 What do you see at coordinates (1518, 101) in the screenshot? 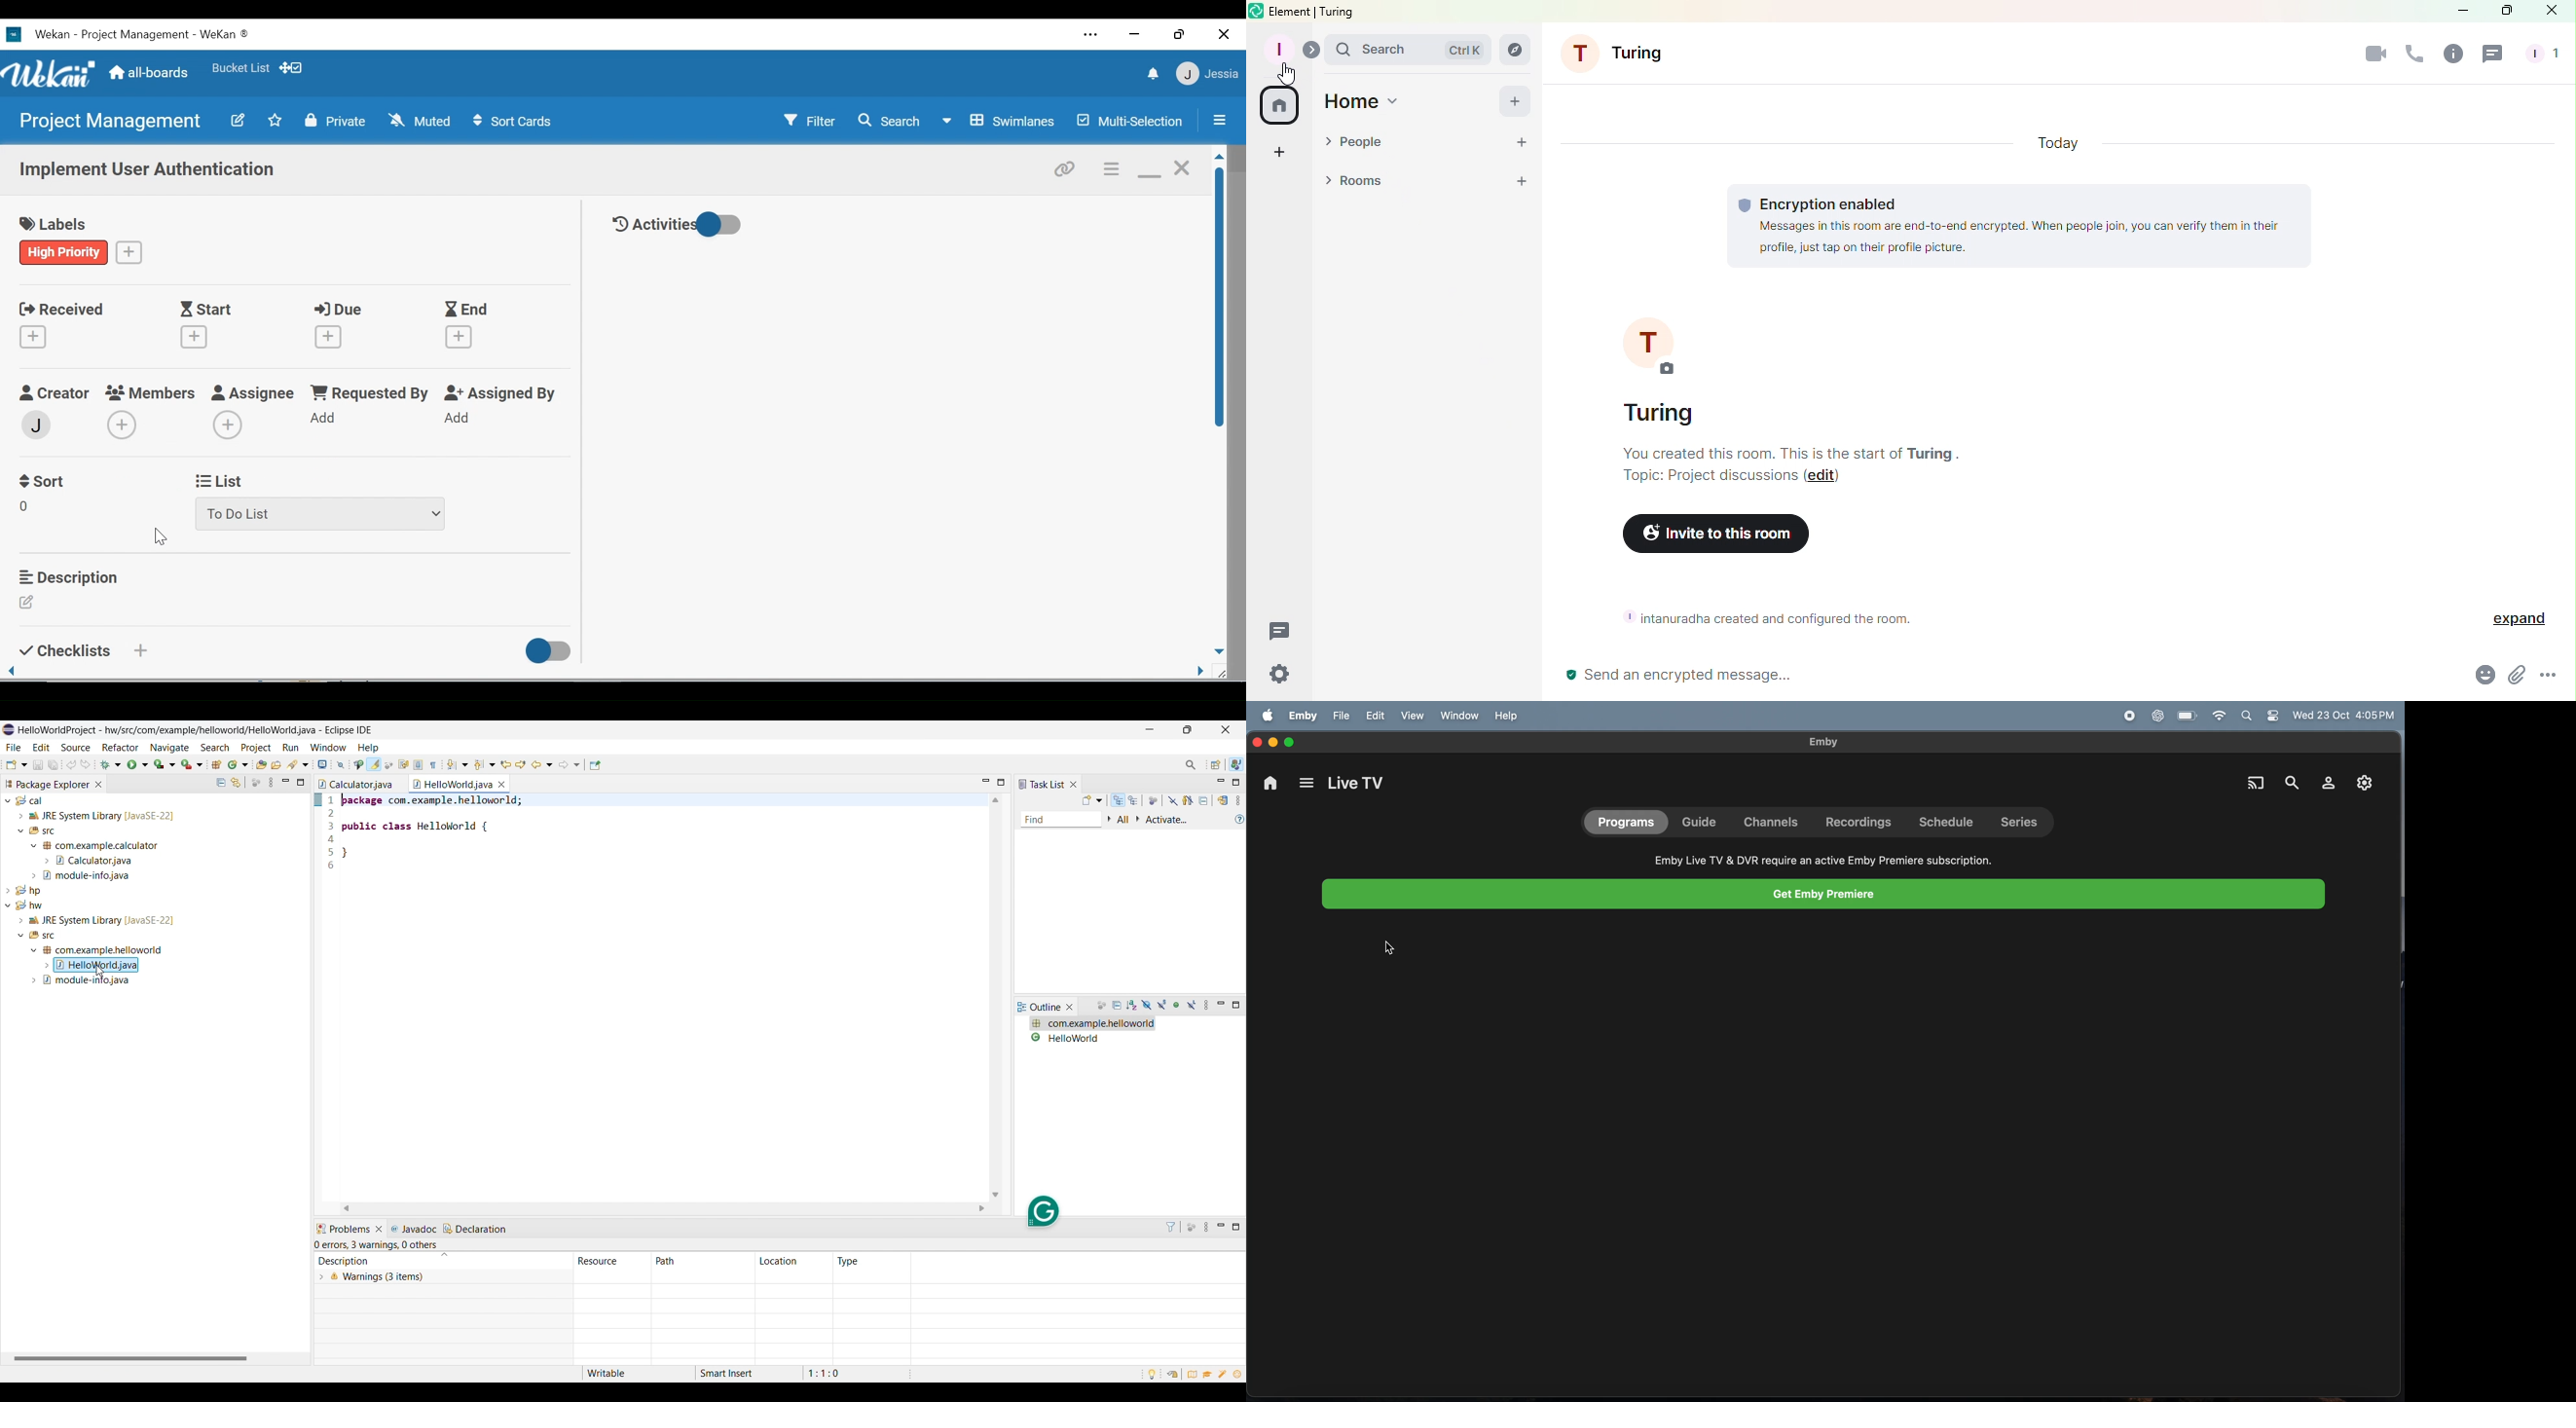
I see `Add` at bounding box center [1518, 101].